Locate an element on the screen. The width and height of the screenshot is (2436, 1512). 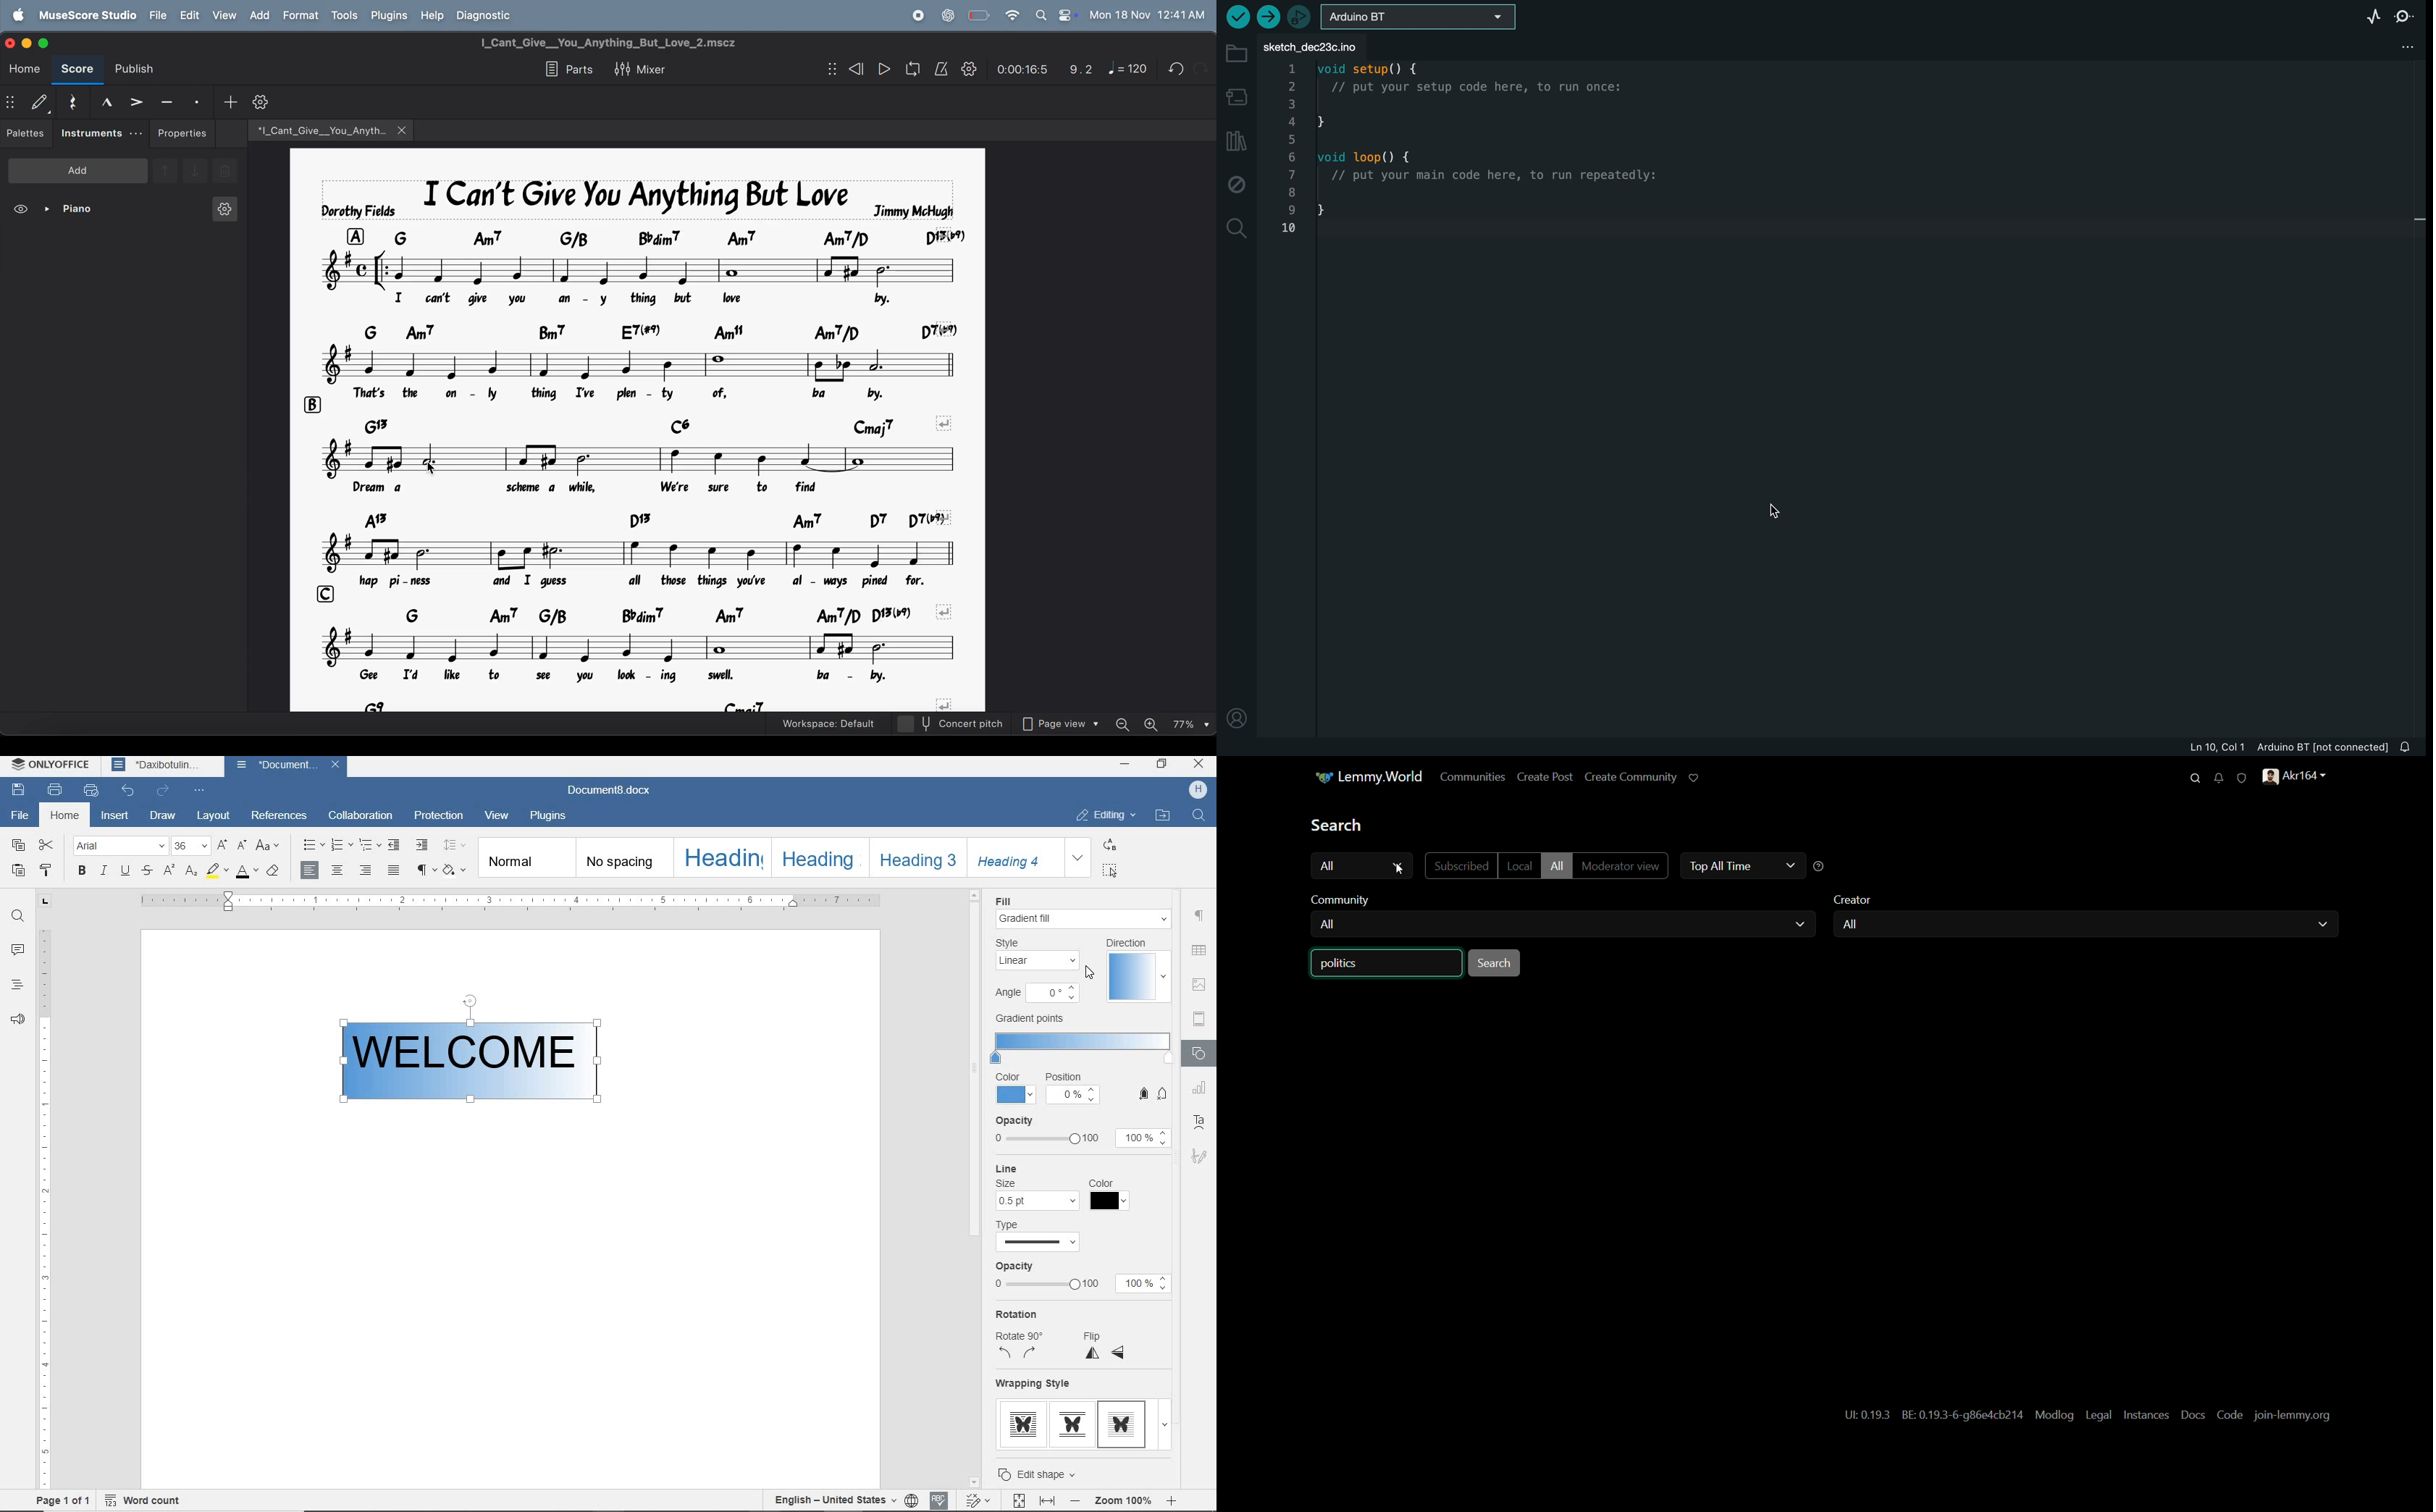
Scroll Up is located at coordinates (975, 894).